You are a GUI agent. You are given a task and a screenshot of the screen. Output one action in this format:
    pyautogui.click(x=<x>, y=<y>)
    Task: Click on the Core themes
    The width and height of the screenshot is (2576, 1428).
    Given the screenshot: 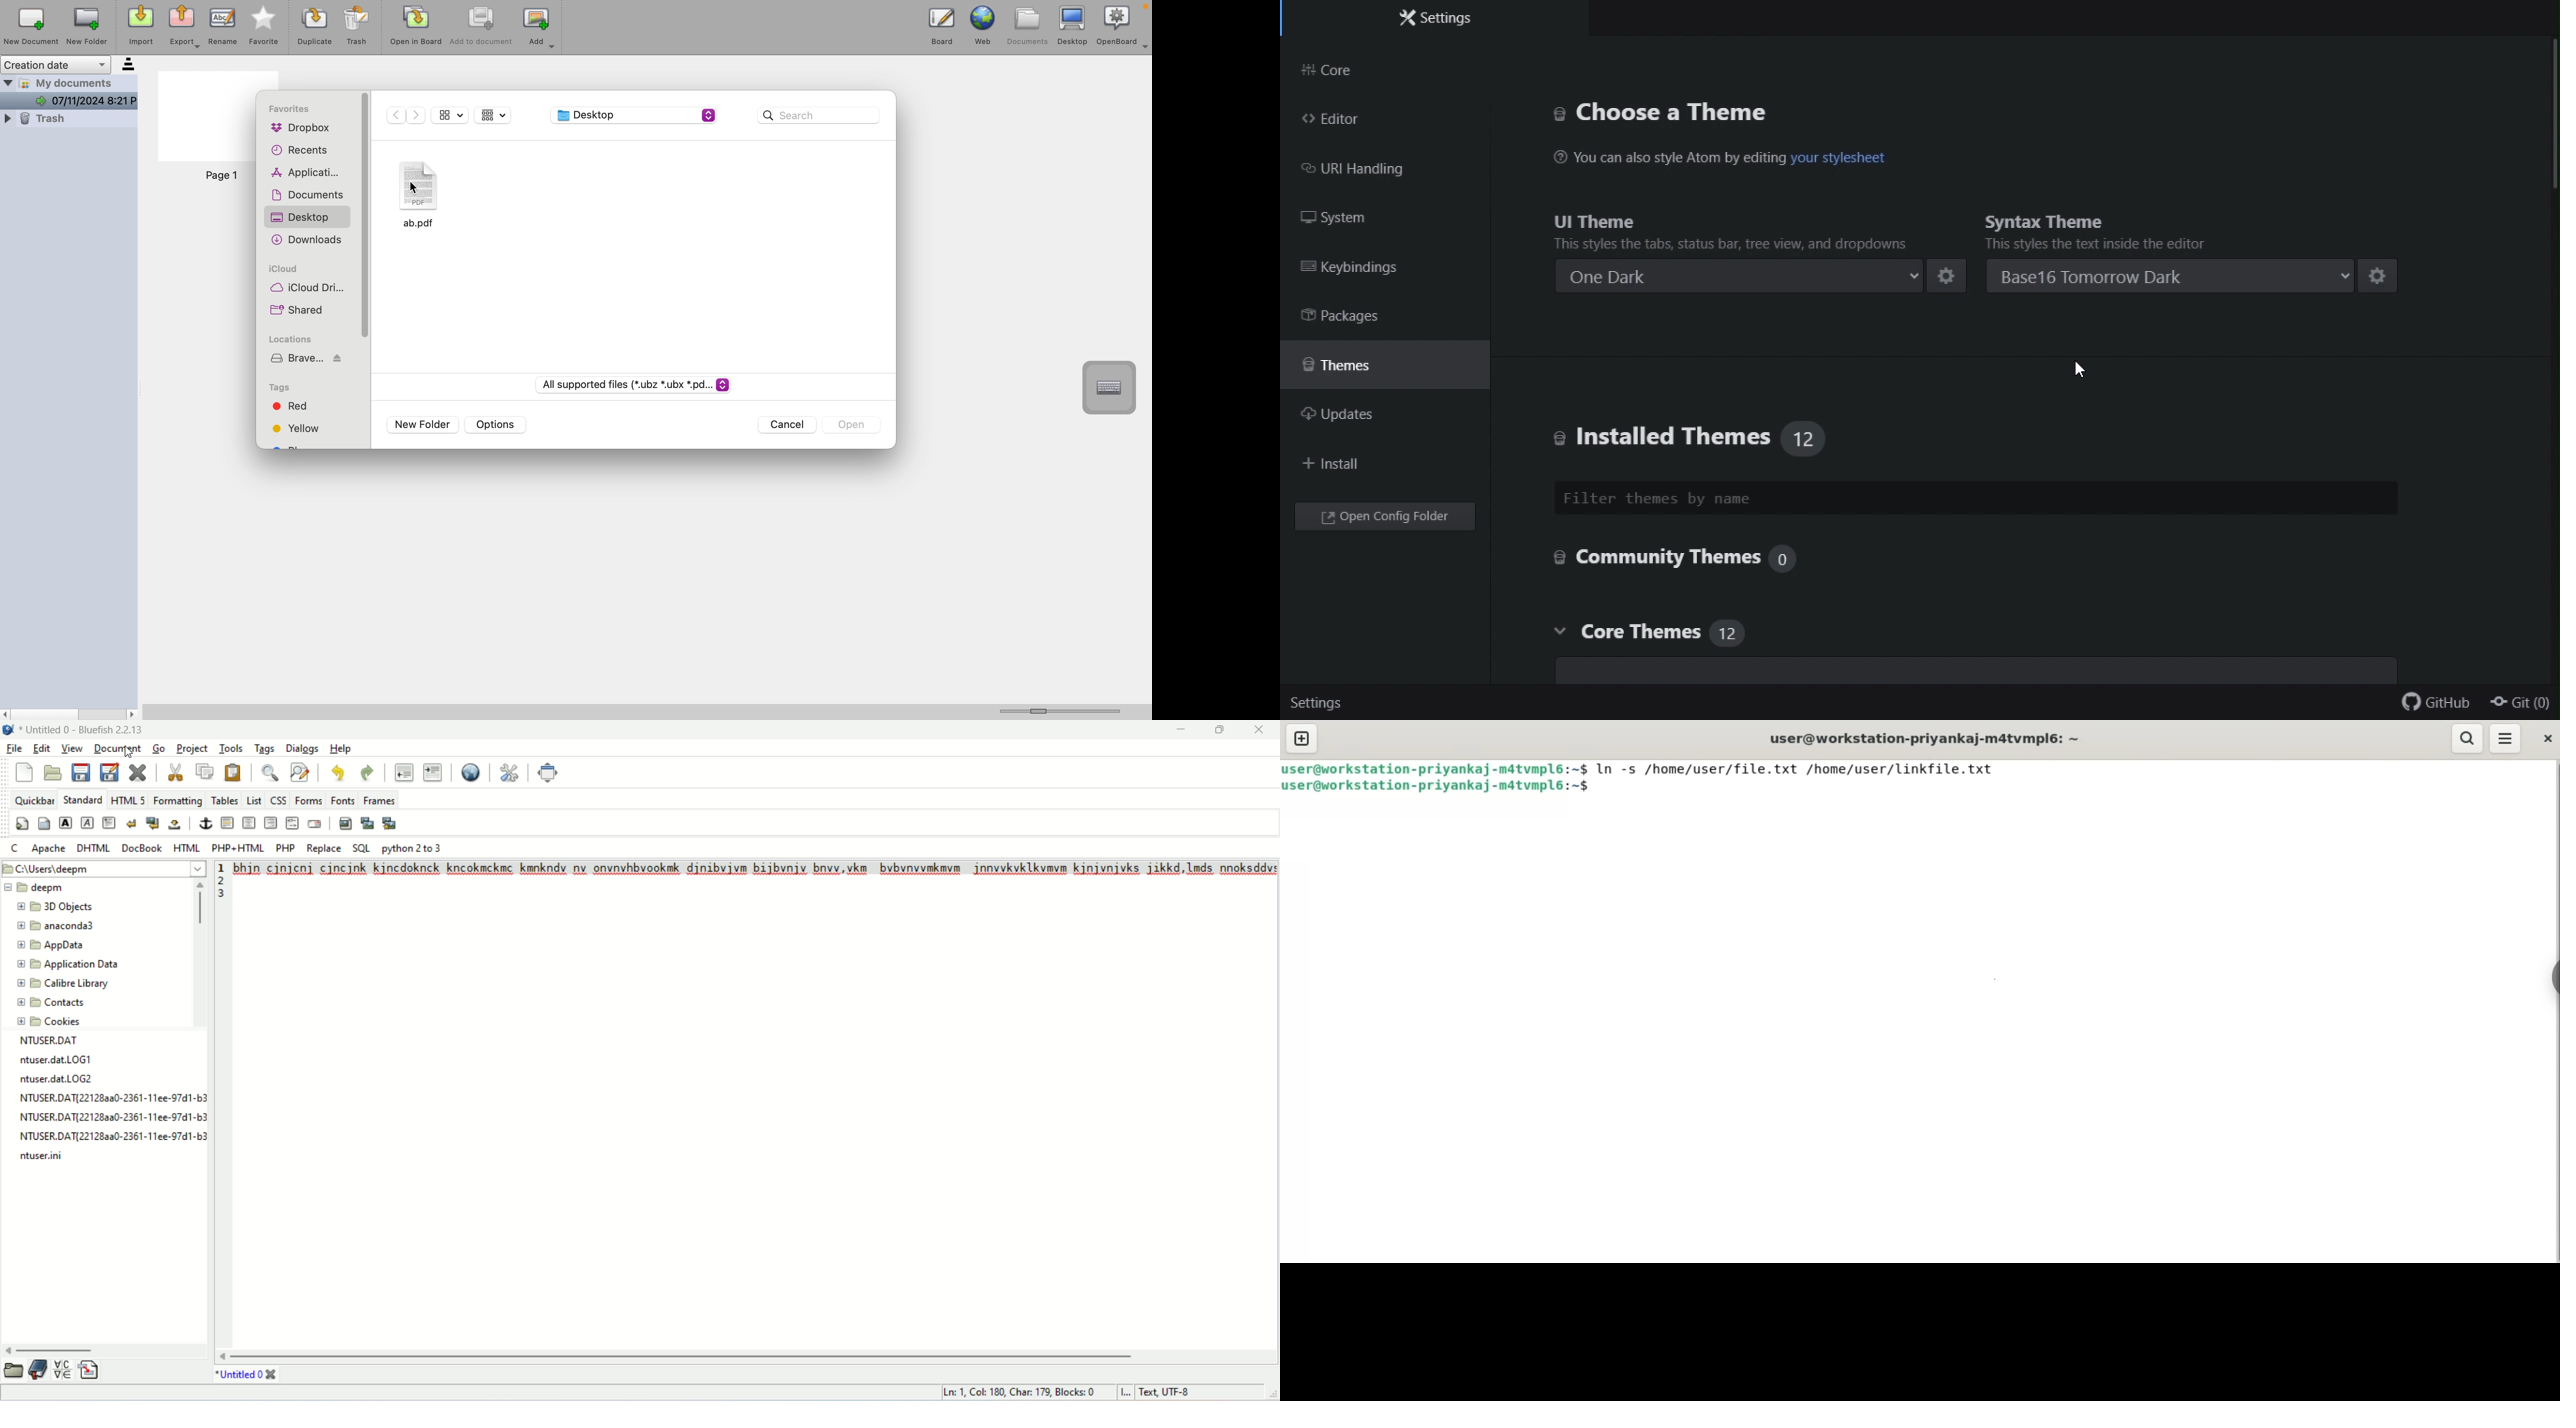 What is the action you would take?
    pyautogui.click(x=1967, y=650)
    